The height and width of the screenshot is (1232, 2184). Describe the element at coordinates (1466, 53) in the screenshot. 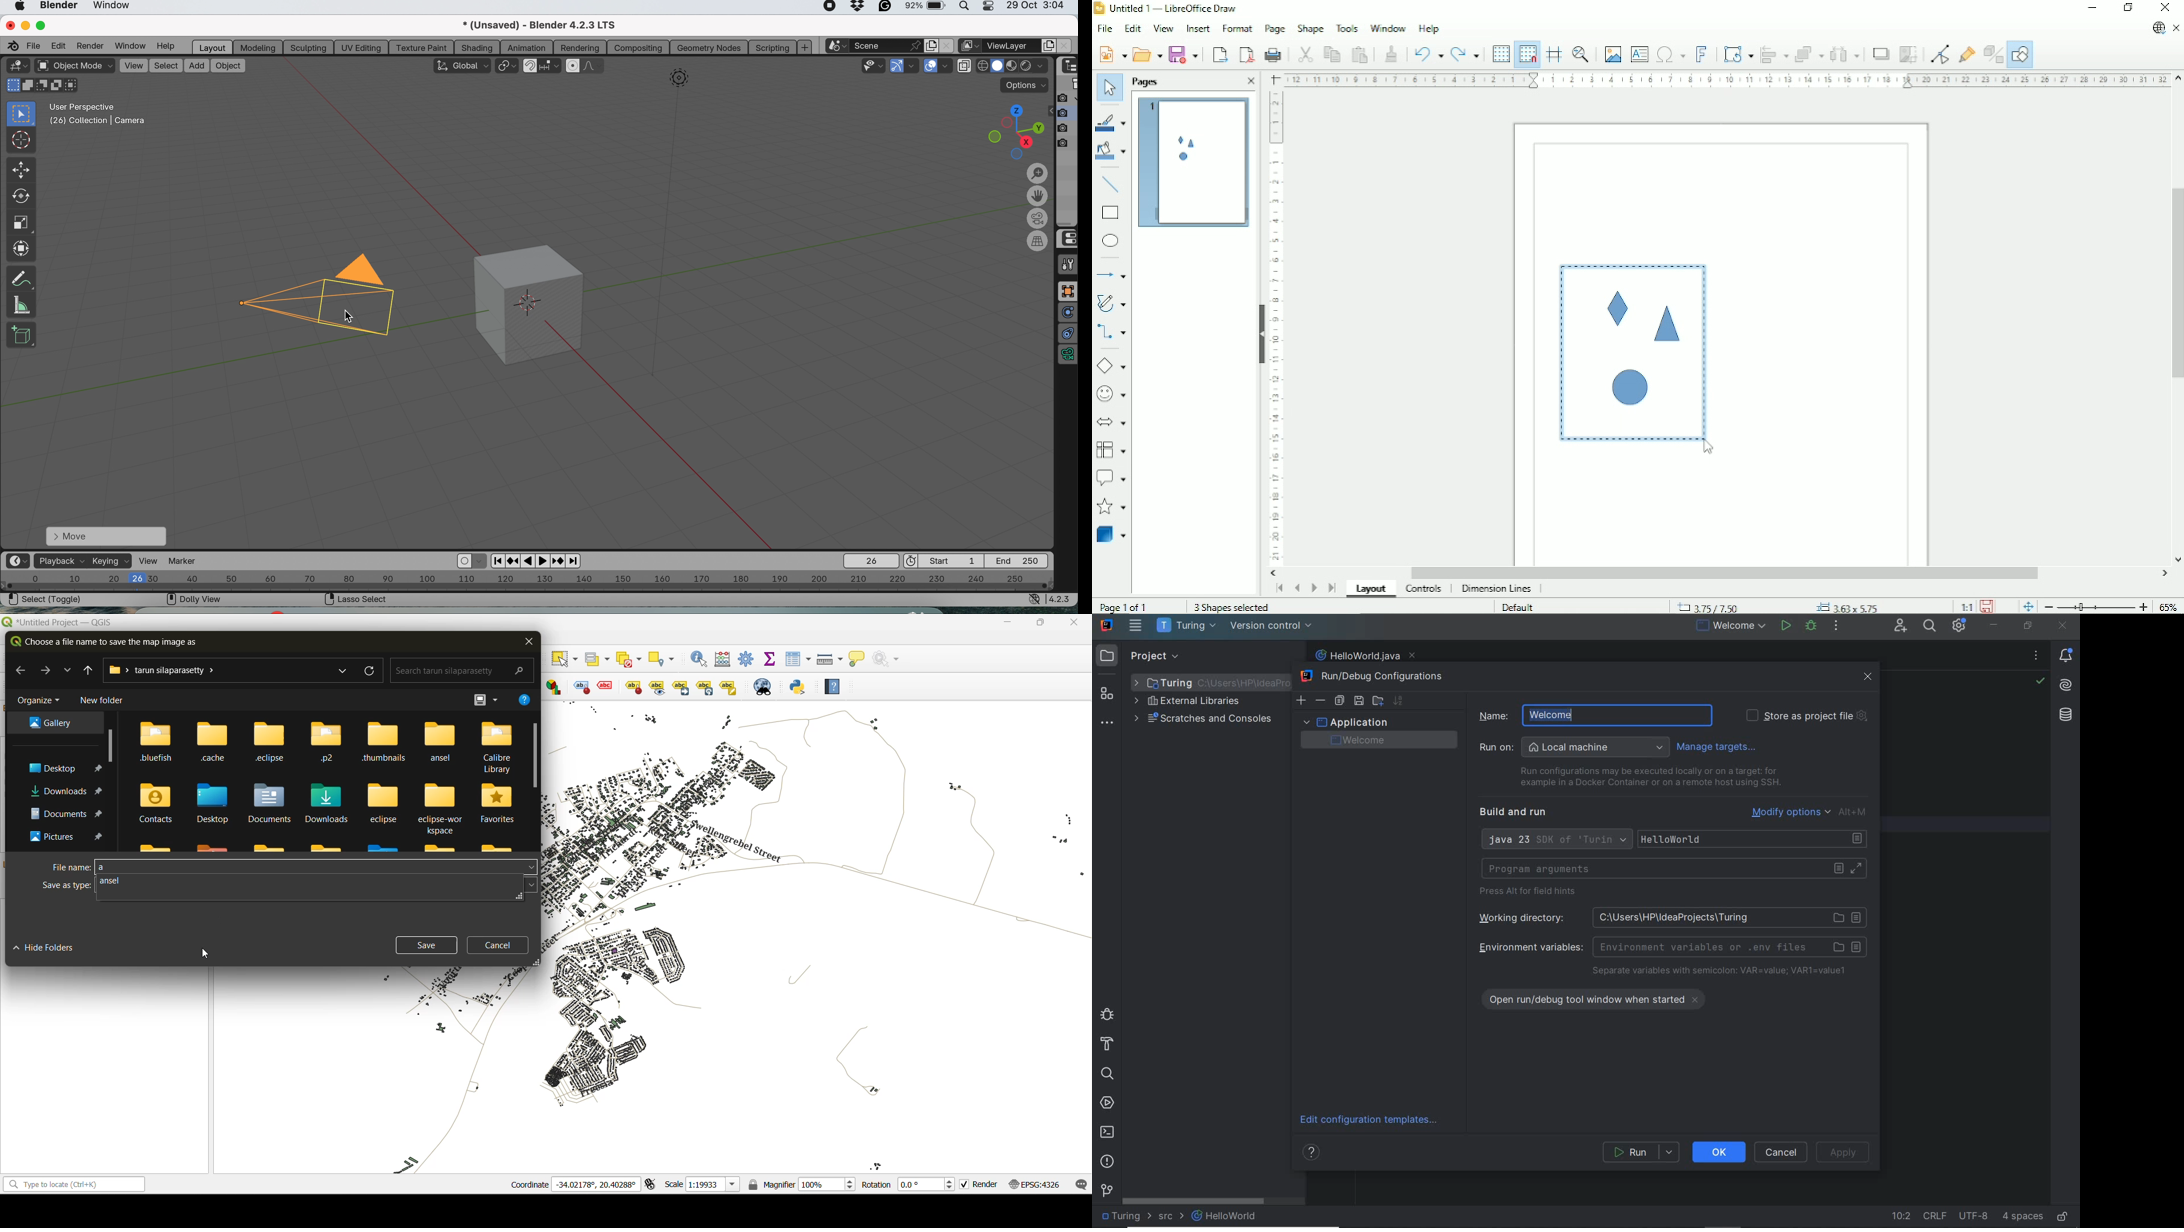

I see `Redo` at that location.